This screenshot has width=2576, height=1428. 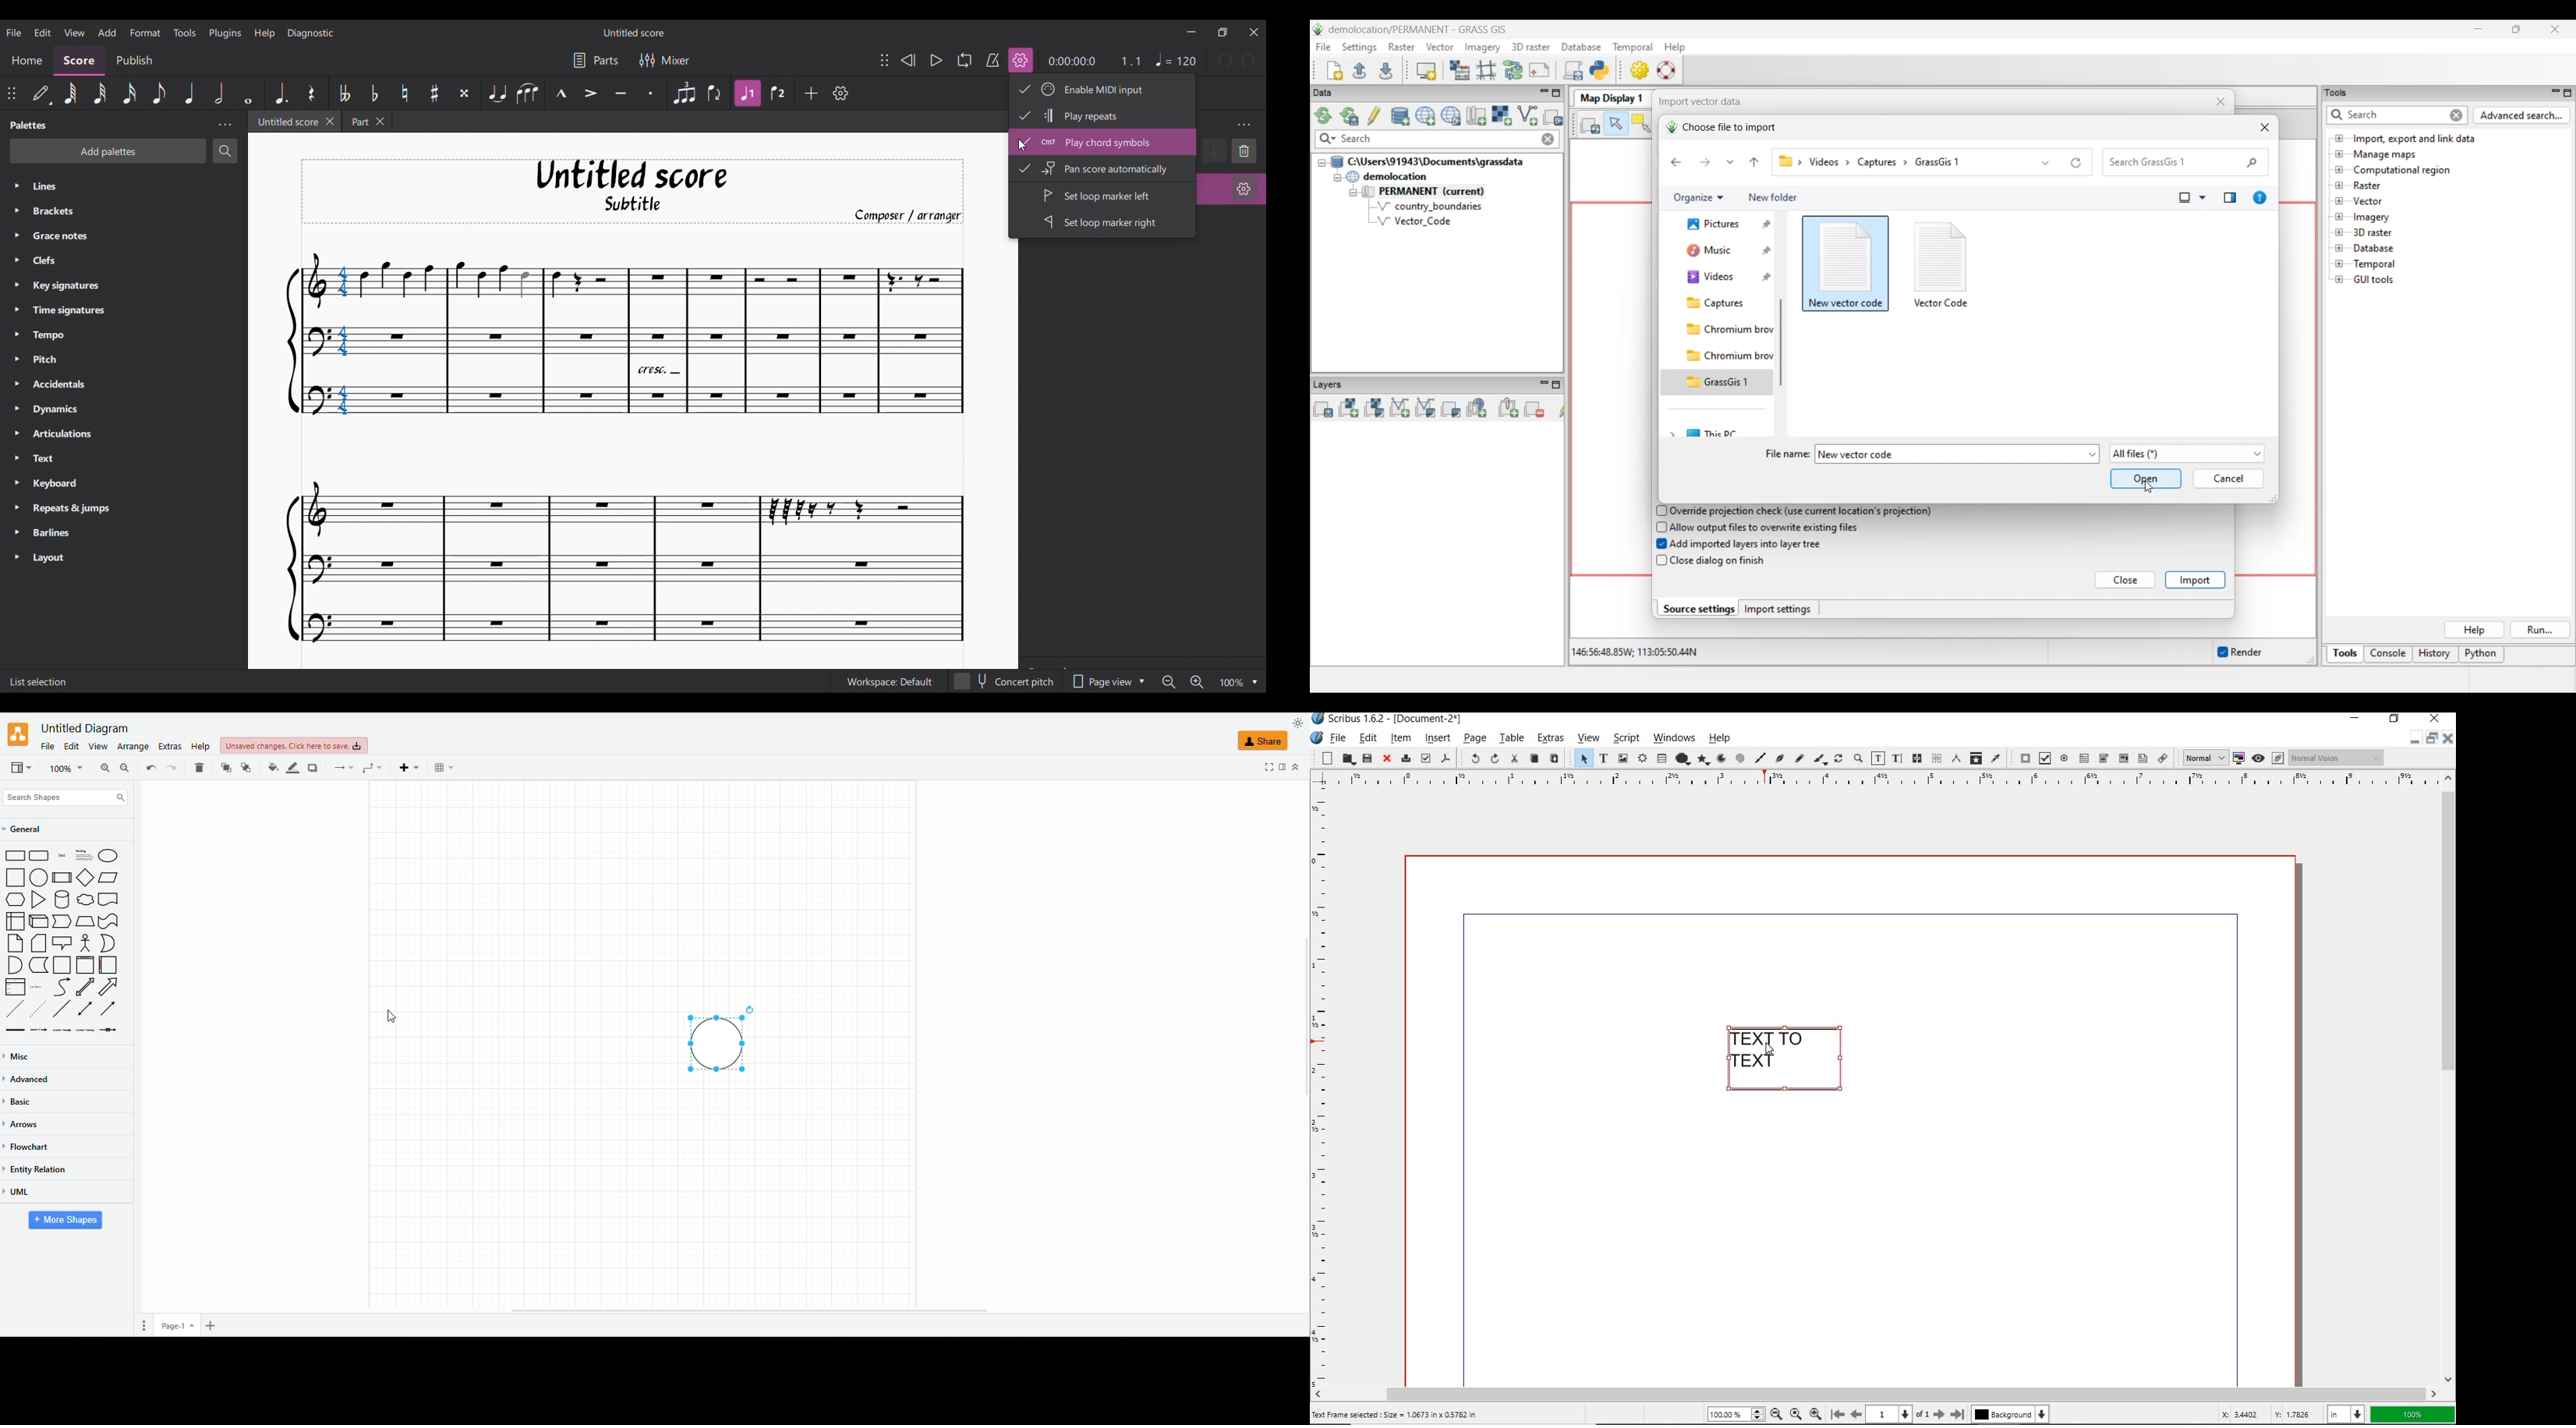 What do you see at coordinates (330, 121) in the screenshot?
I see `Close current tab` at bounding box center [330, 121].